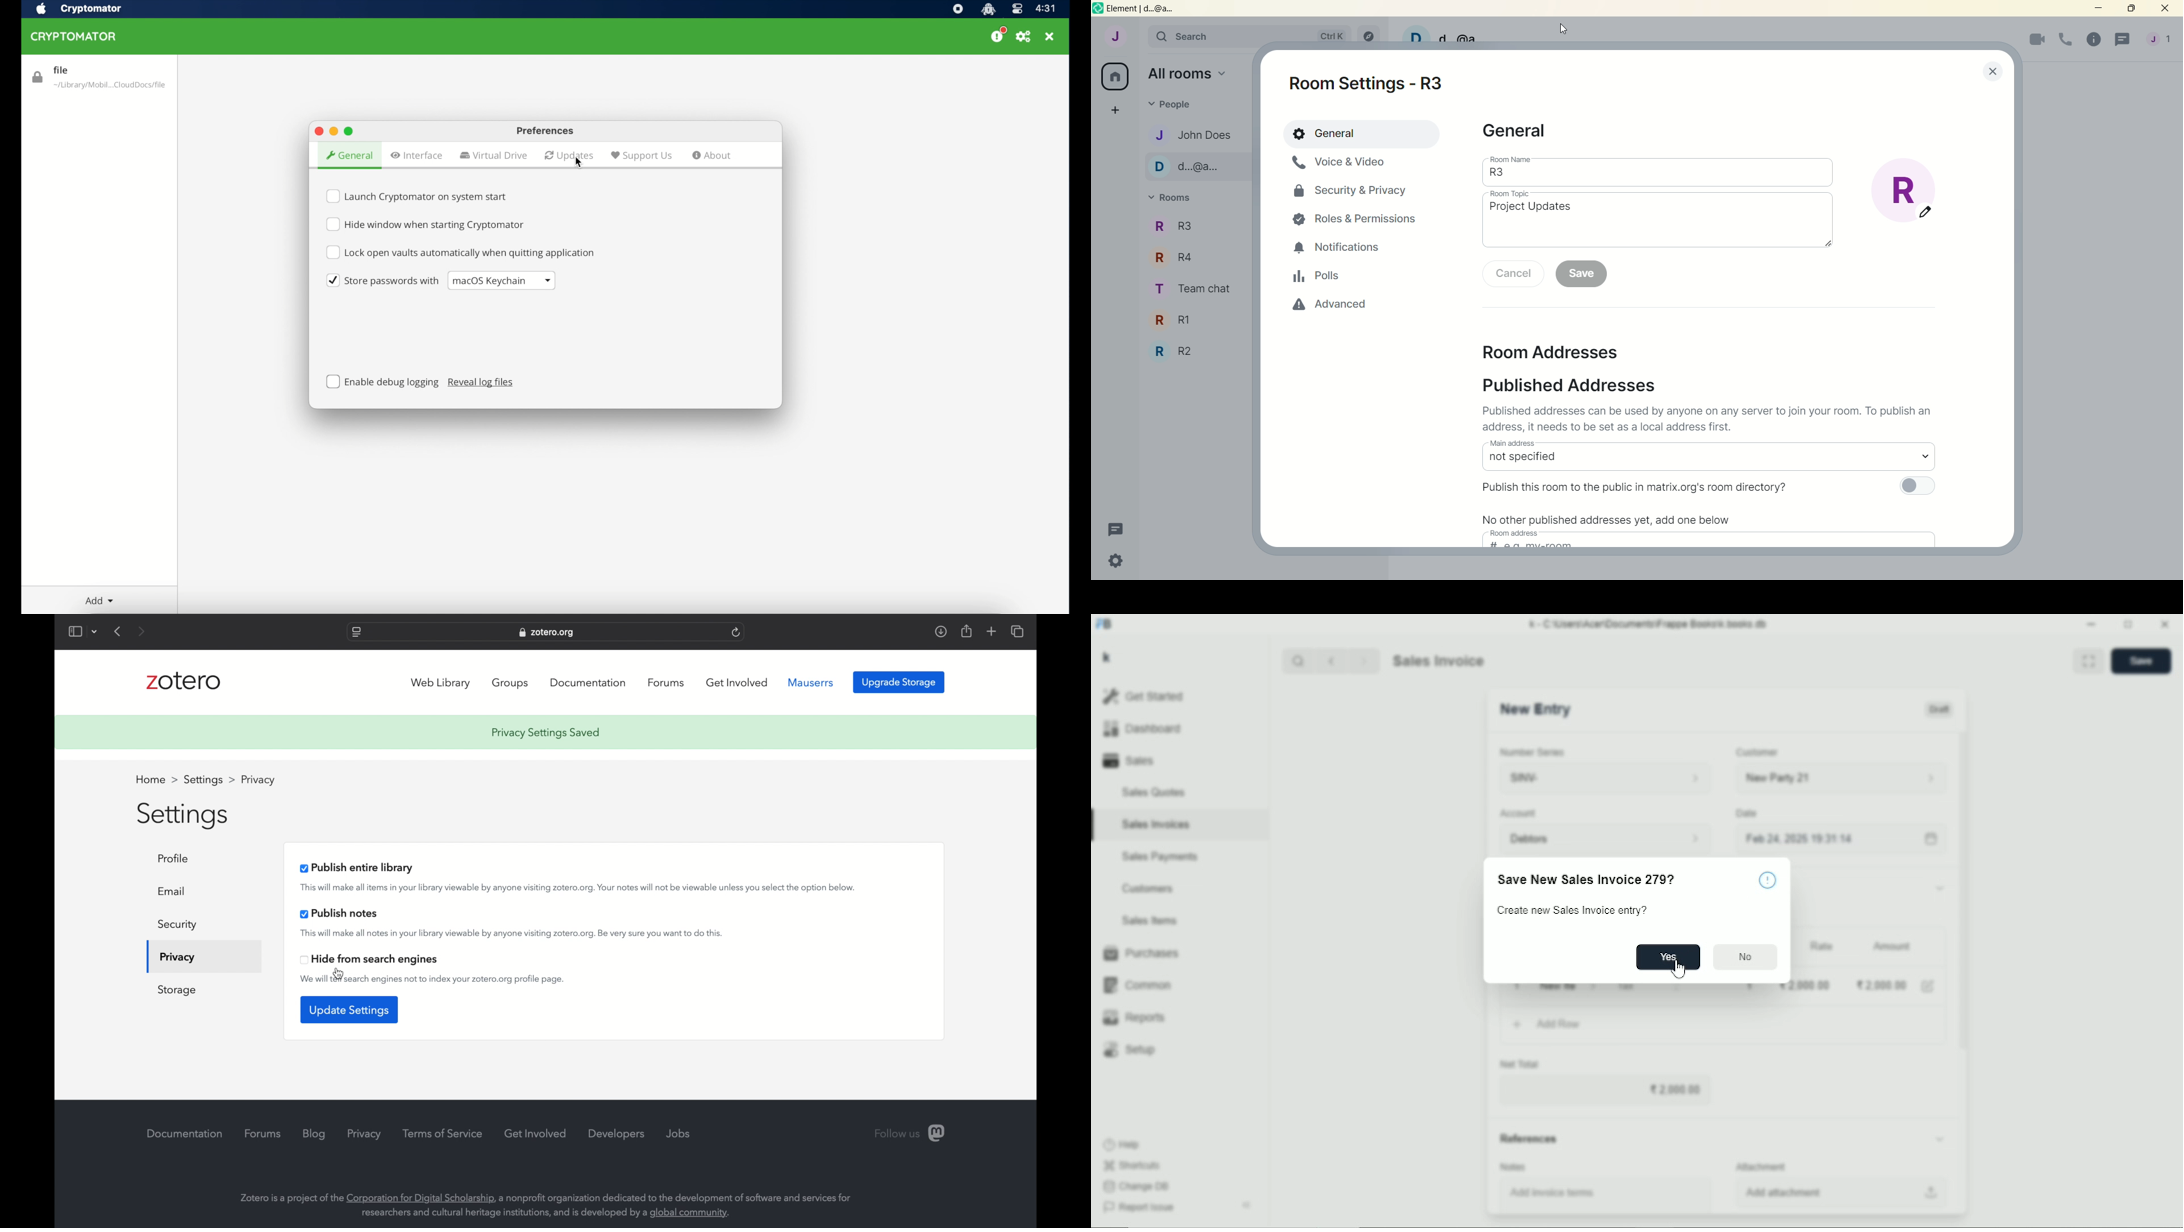 The image size is (2184, 1232). Describe the element at coordinates (1551, 354) in the screenshot. I see `room addresses` at that location.